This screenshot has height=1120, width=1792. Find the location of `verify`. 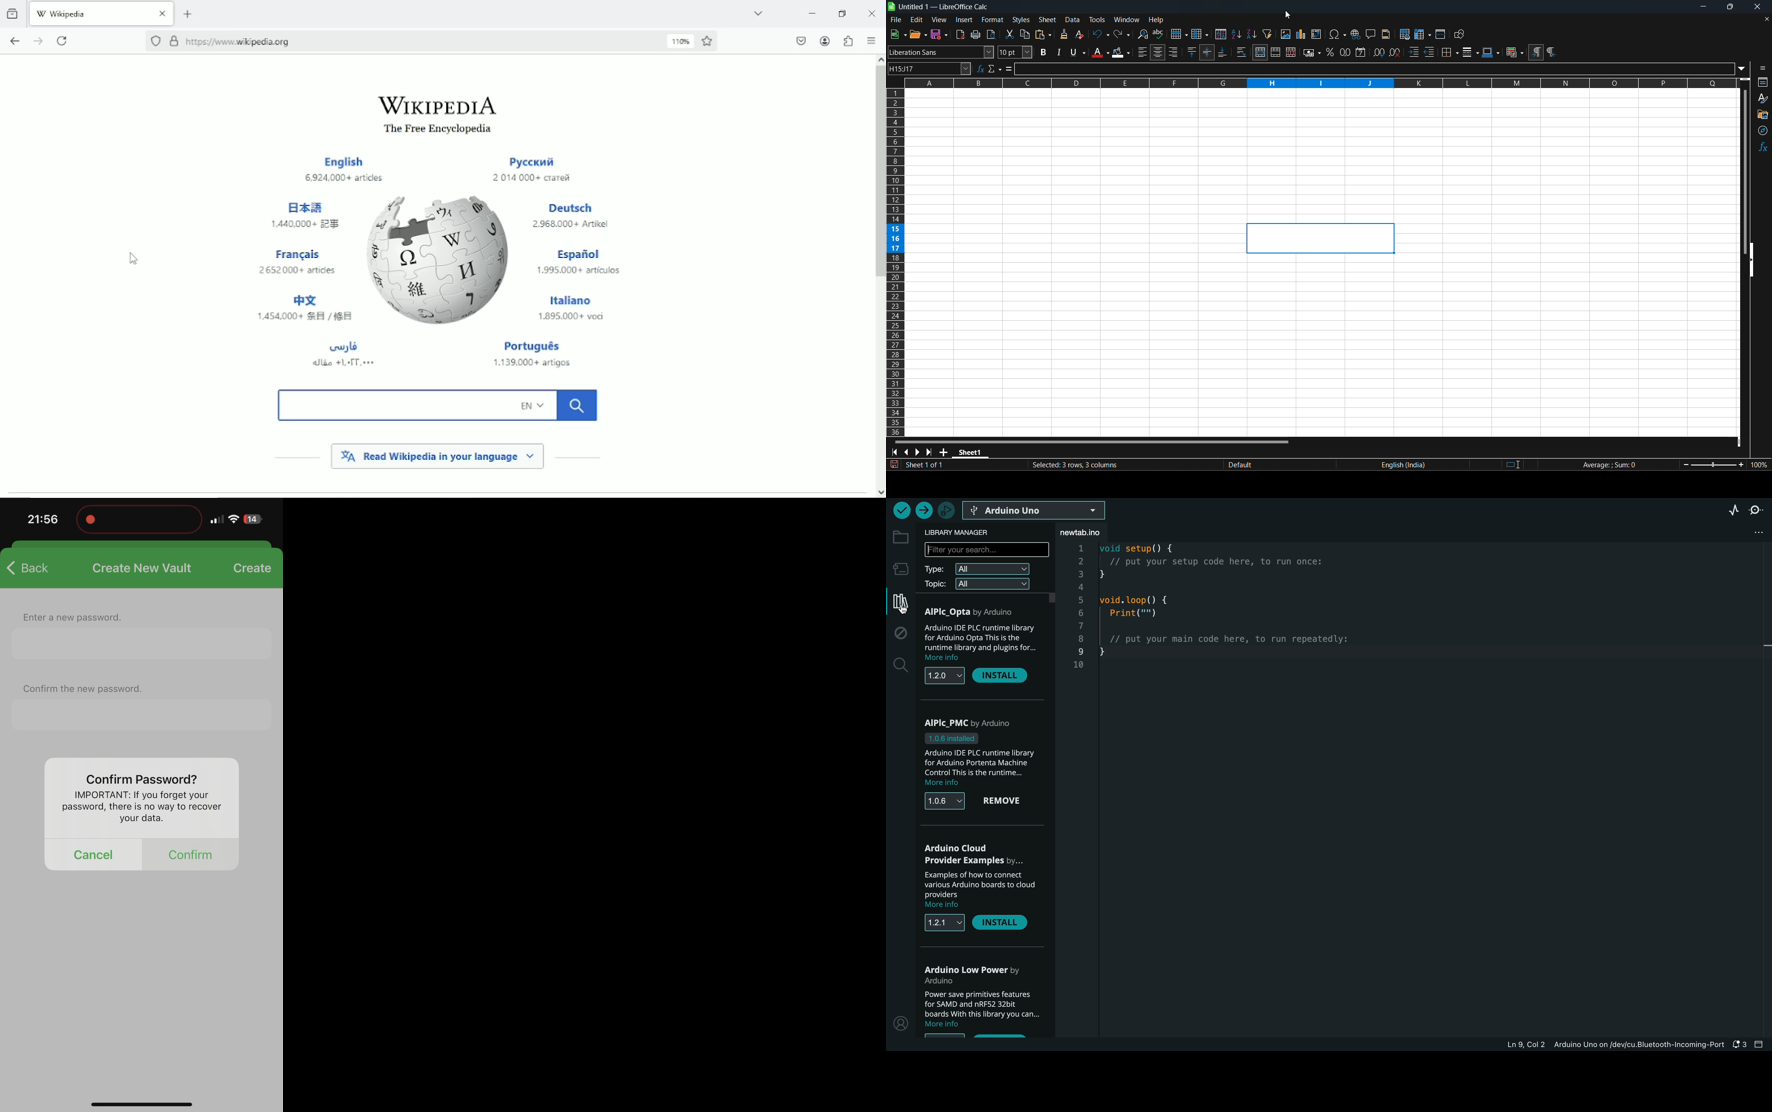

verify is located at coordinates (900, 510).